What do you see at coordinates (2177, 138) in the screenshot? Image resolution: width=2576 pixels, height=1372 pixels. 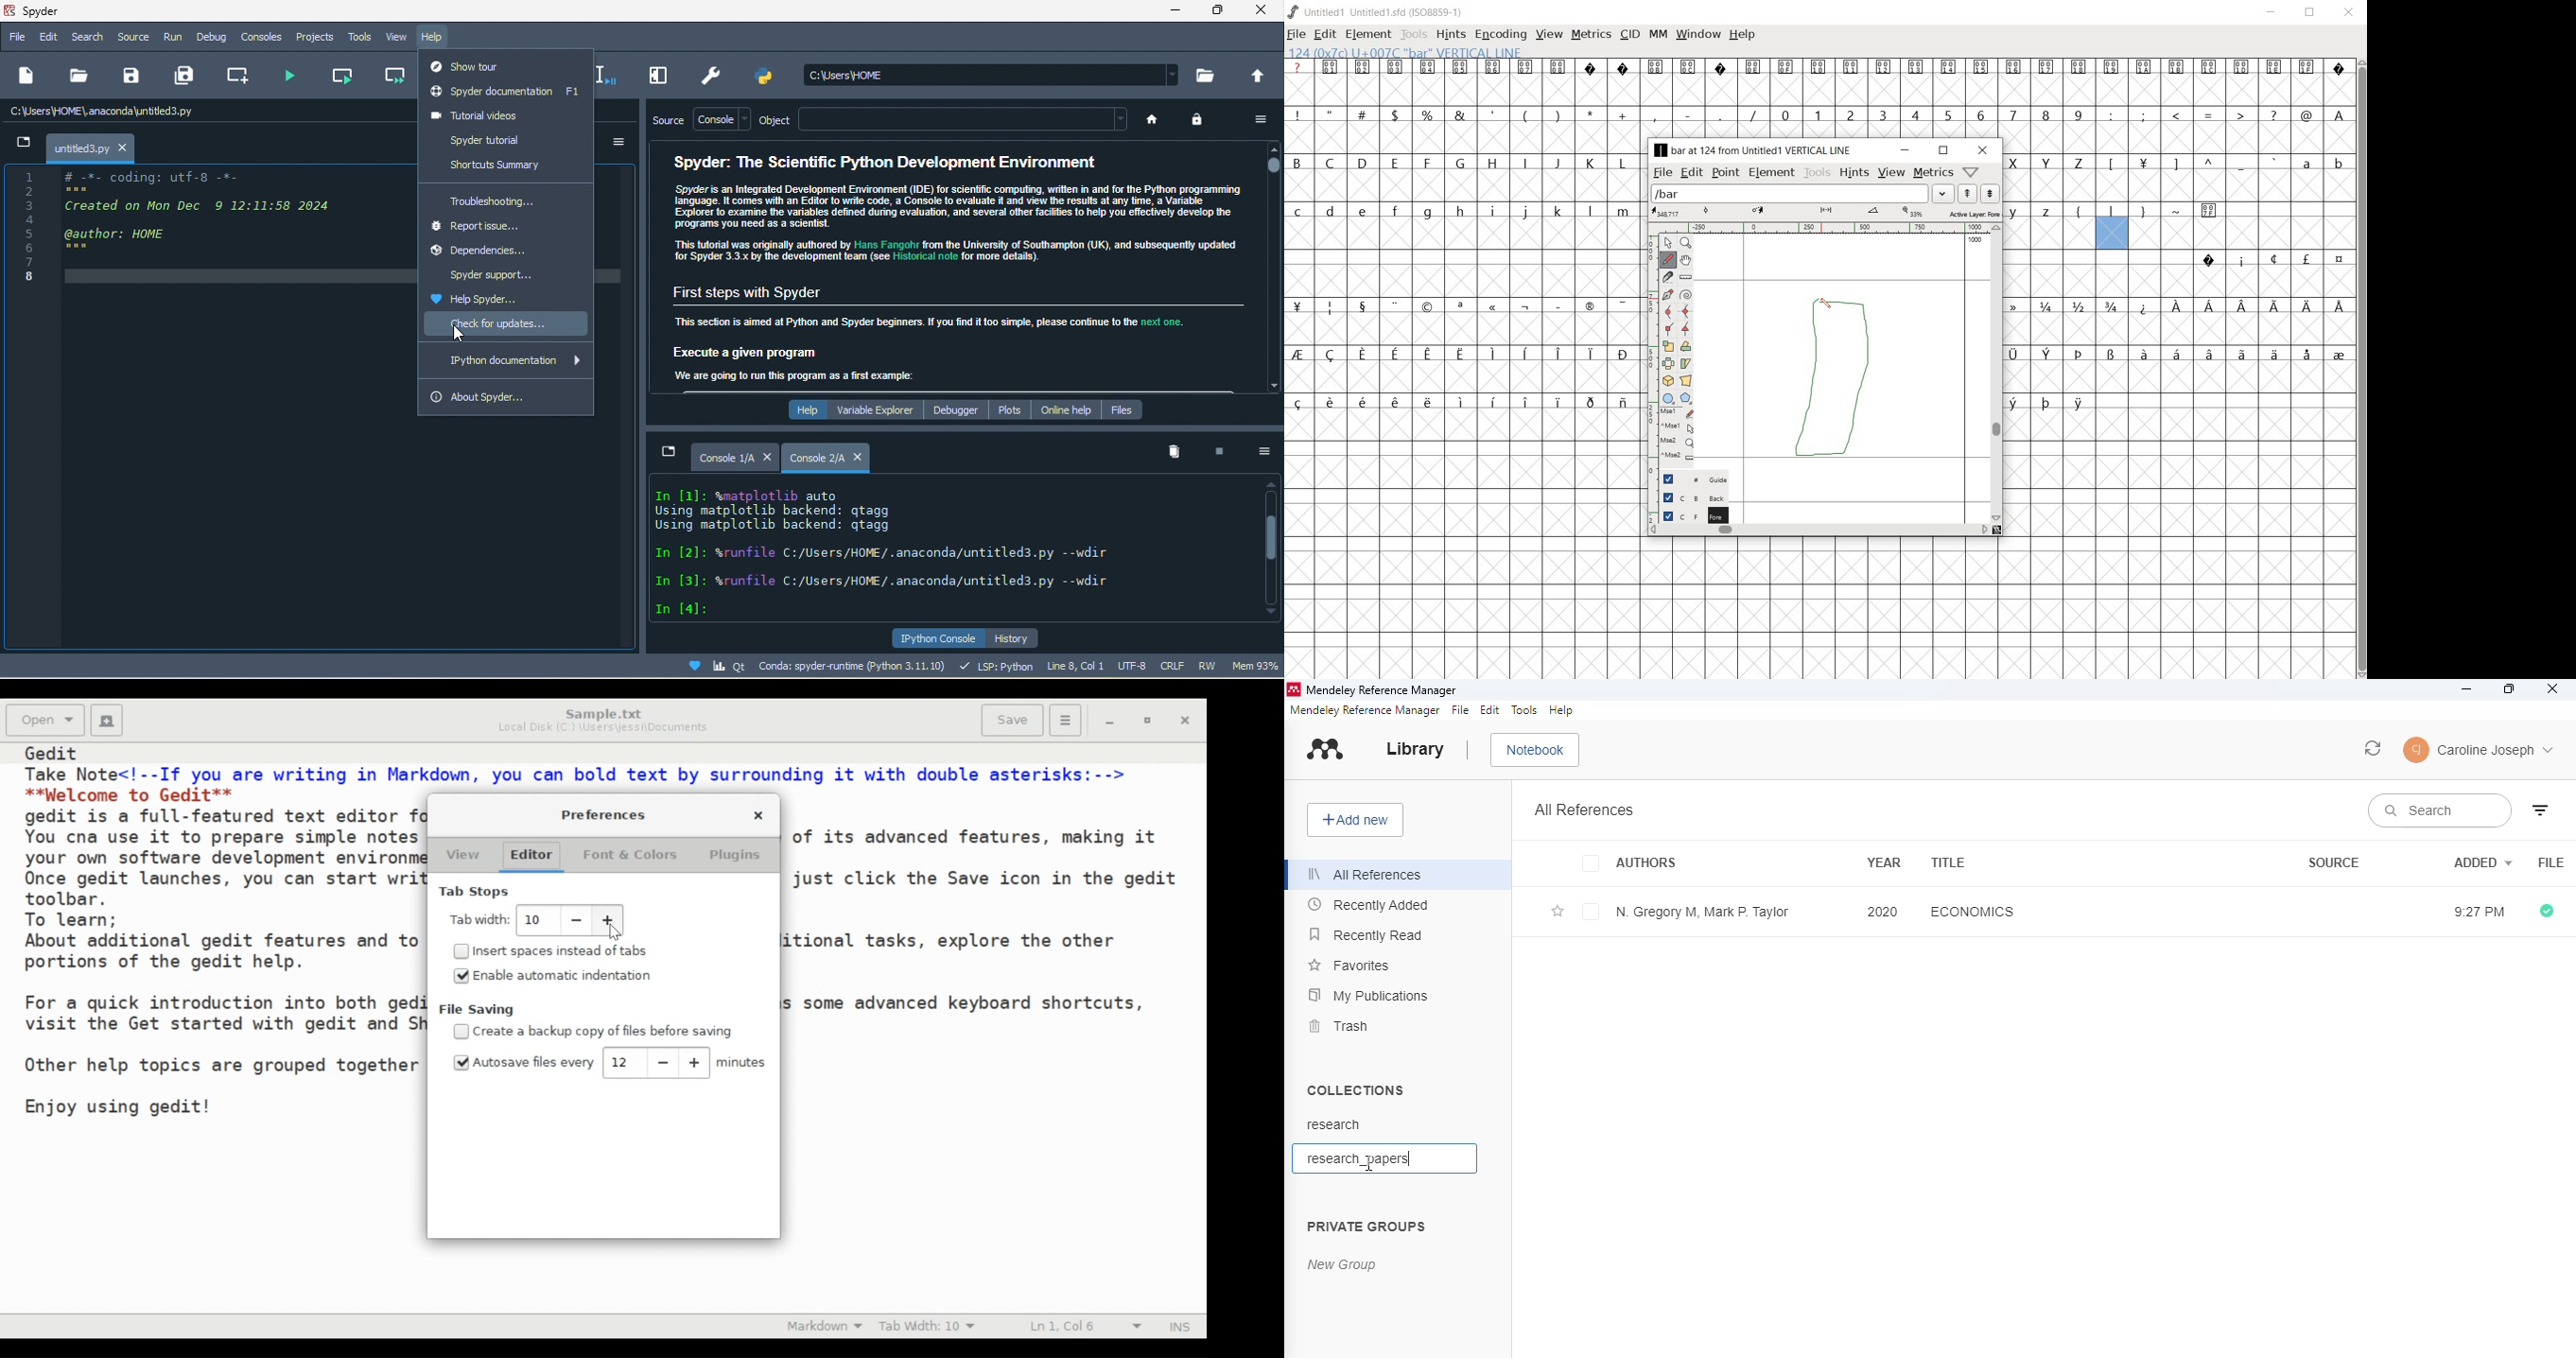 I see `empty cells` at bounding box center [2177, 138].